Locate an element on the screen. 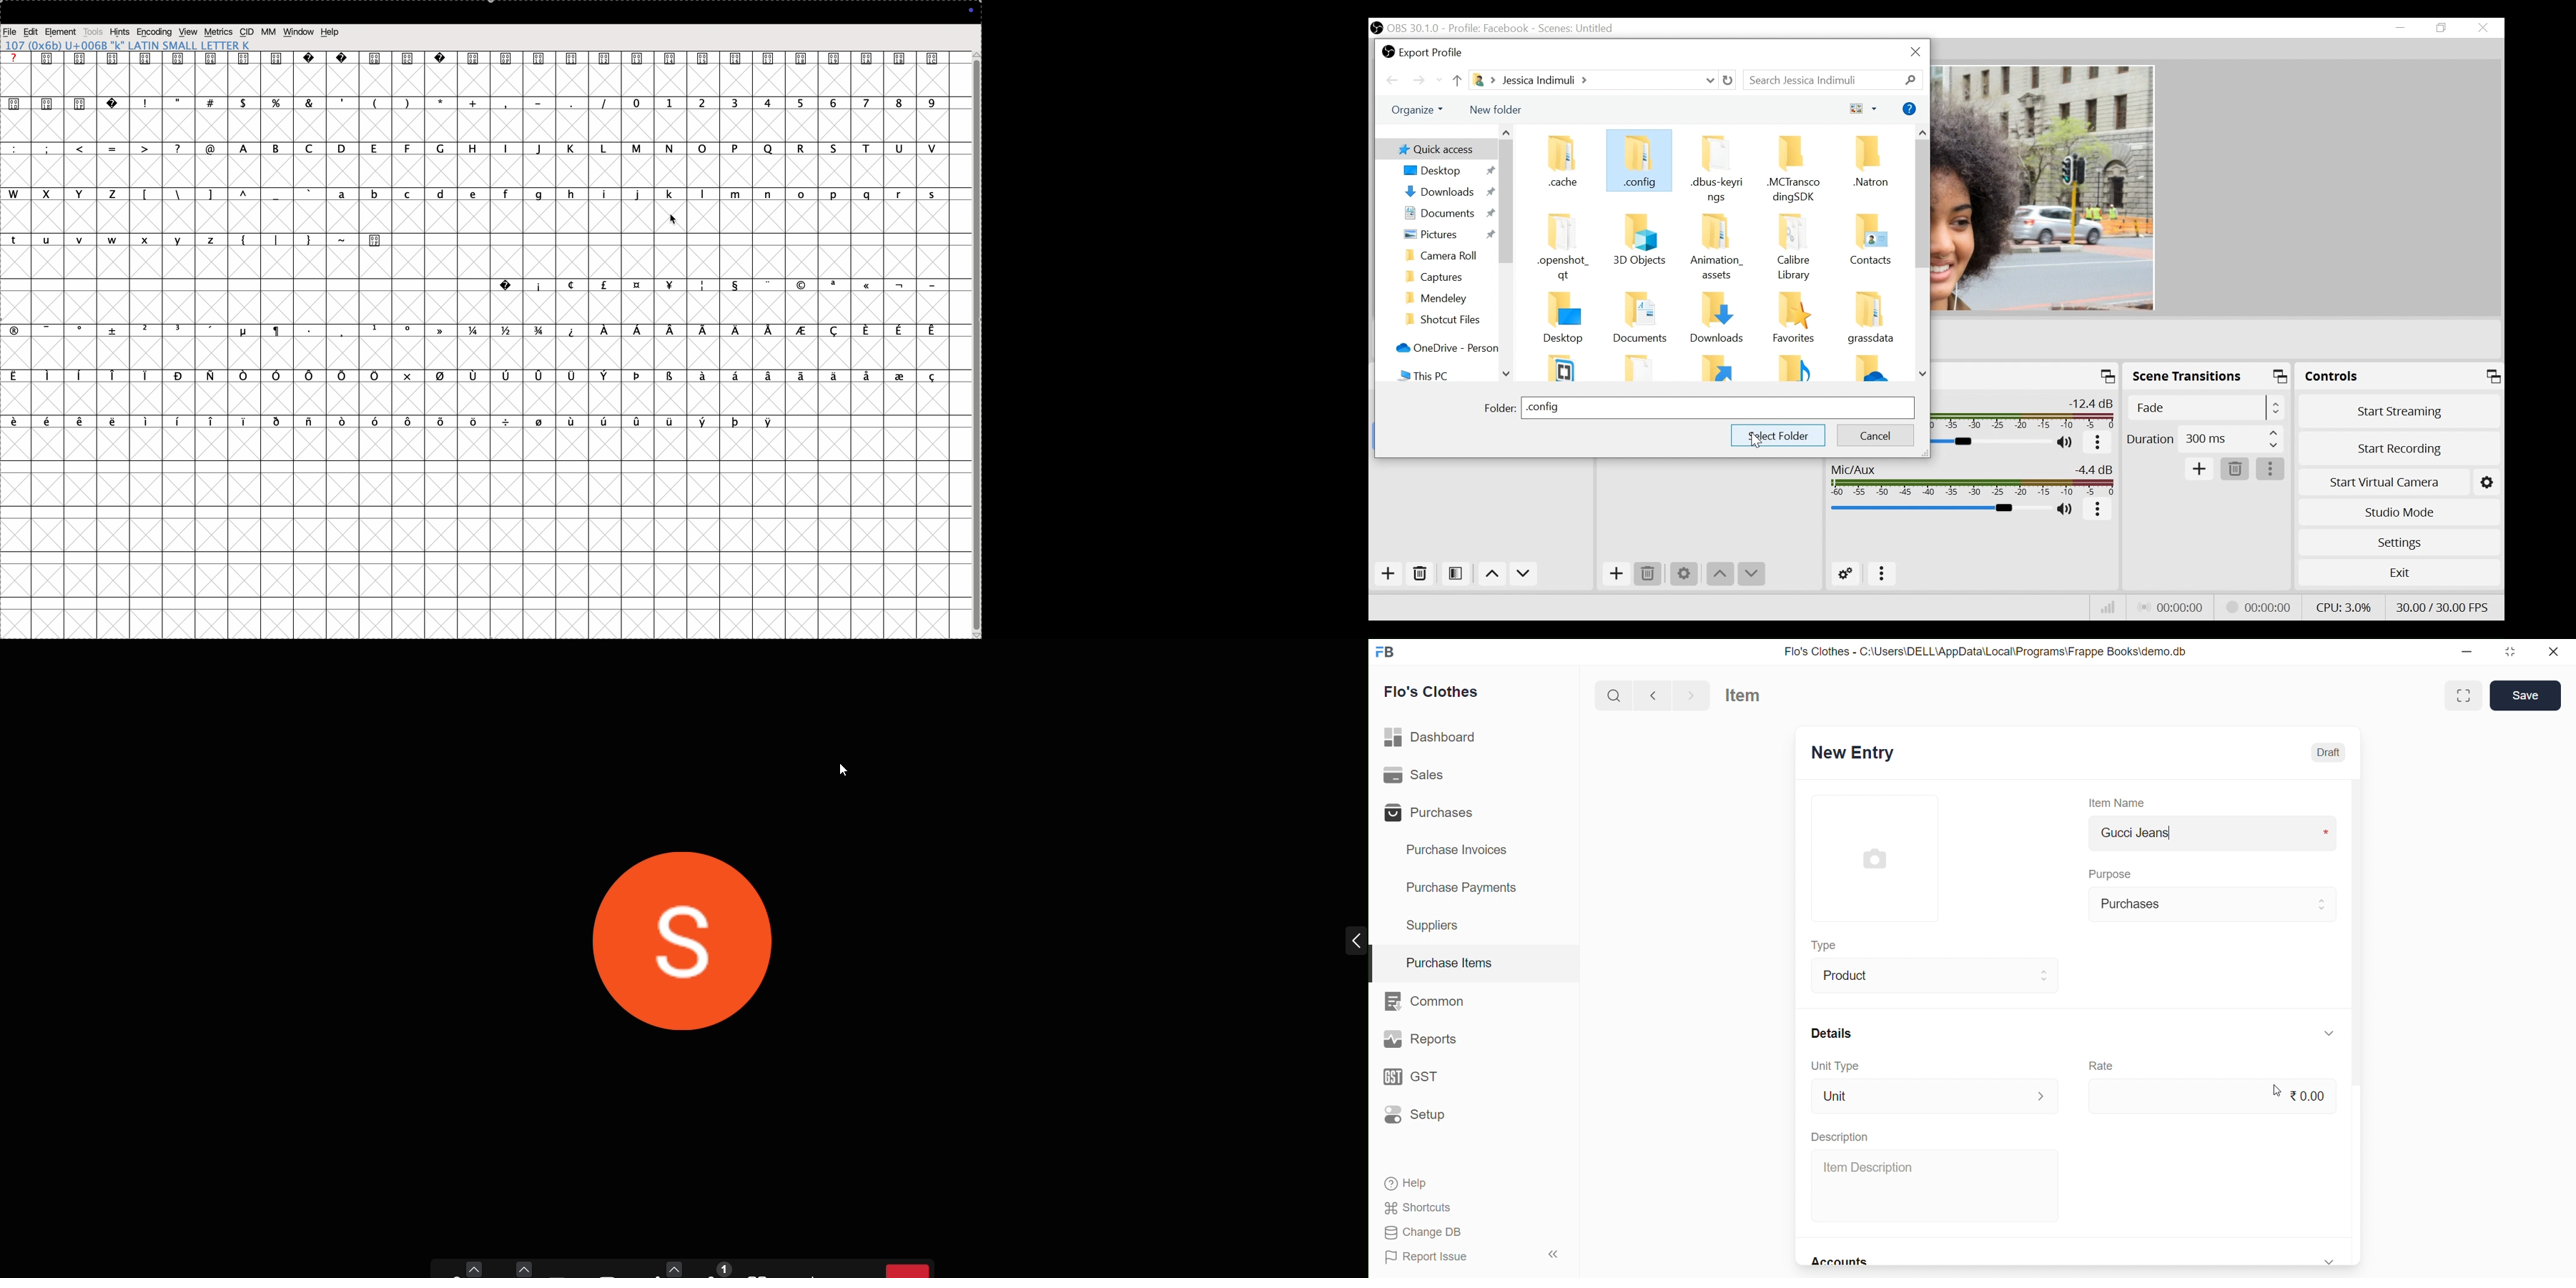 The image size is (2576, 1288). More options is located at coordinates (1884, 576).